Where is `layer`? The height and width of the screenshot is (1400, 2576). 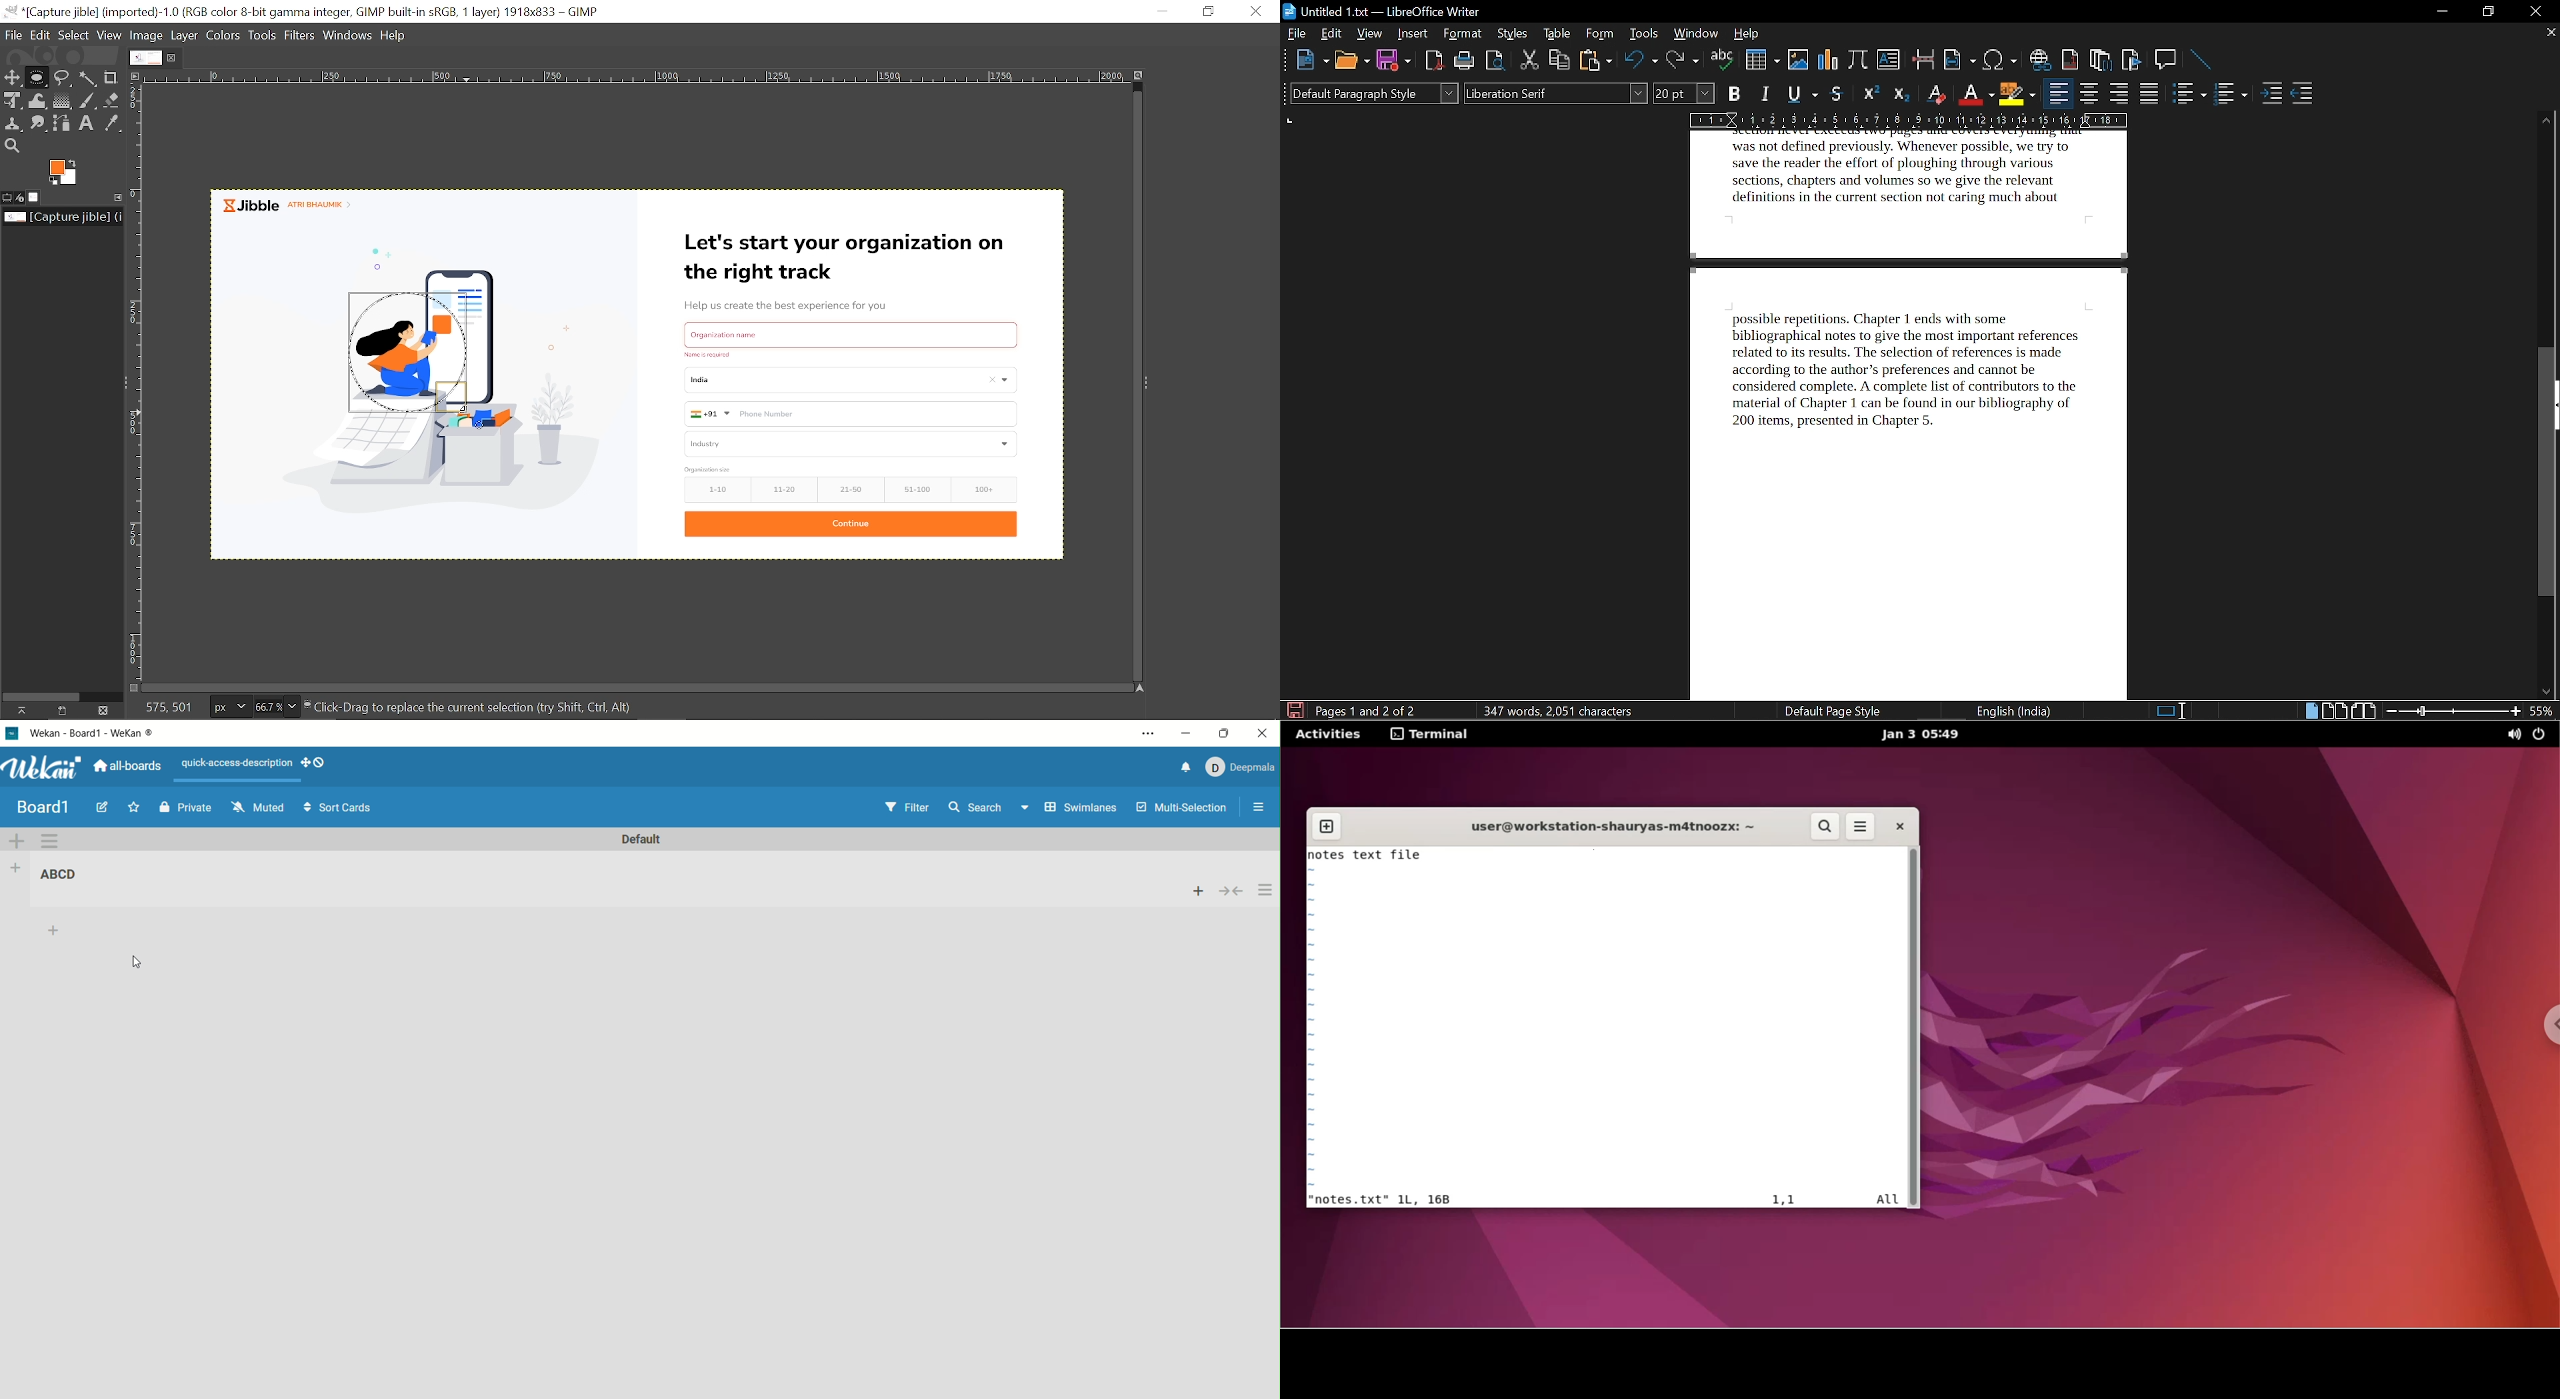 layer is located at coordinates (185, 34).